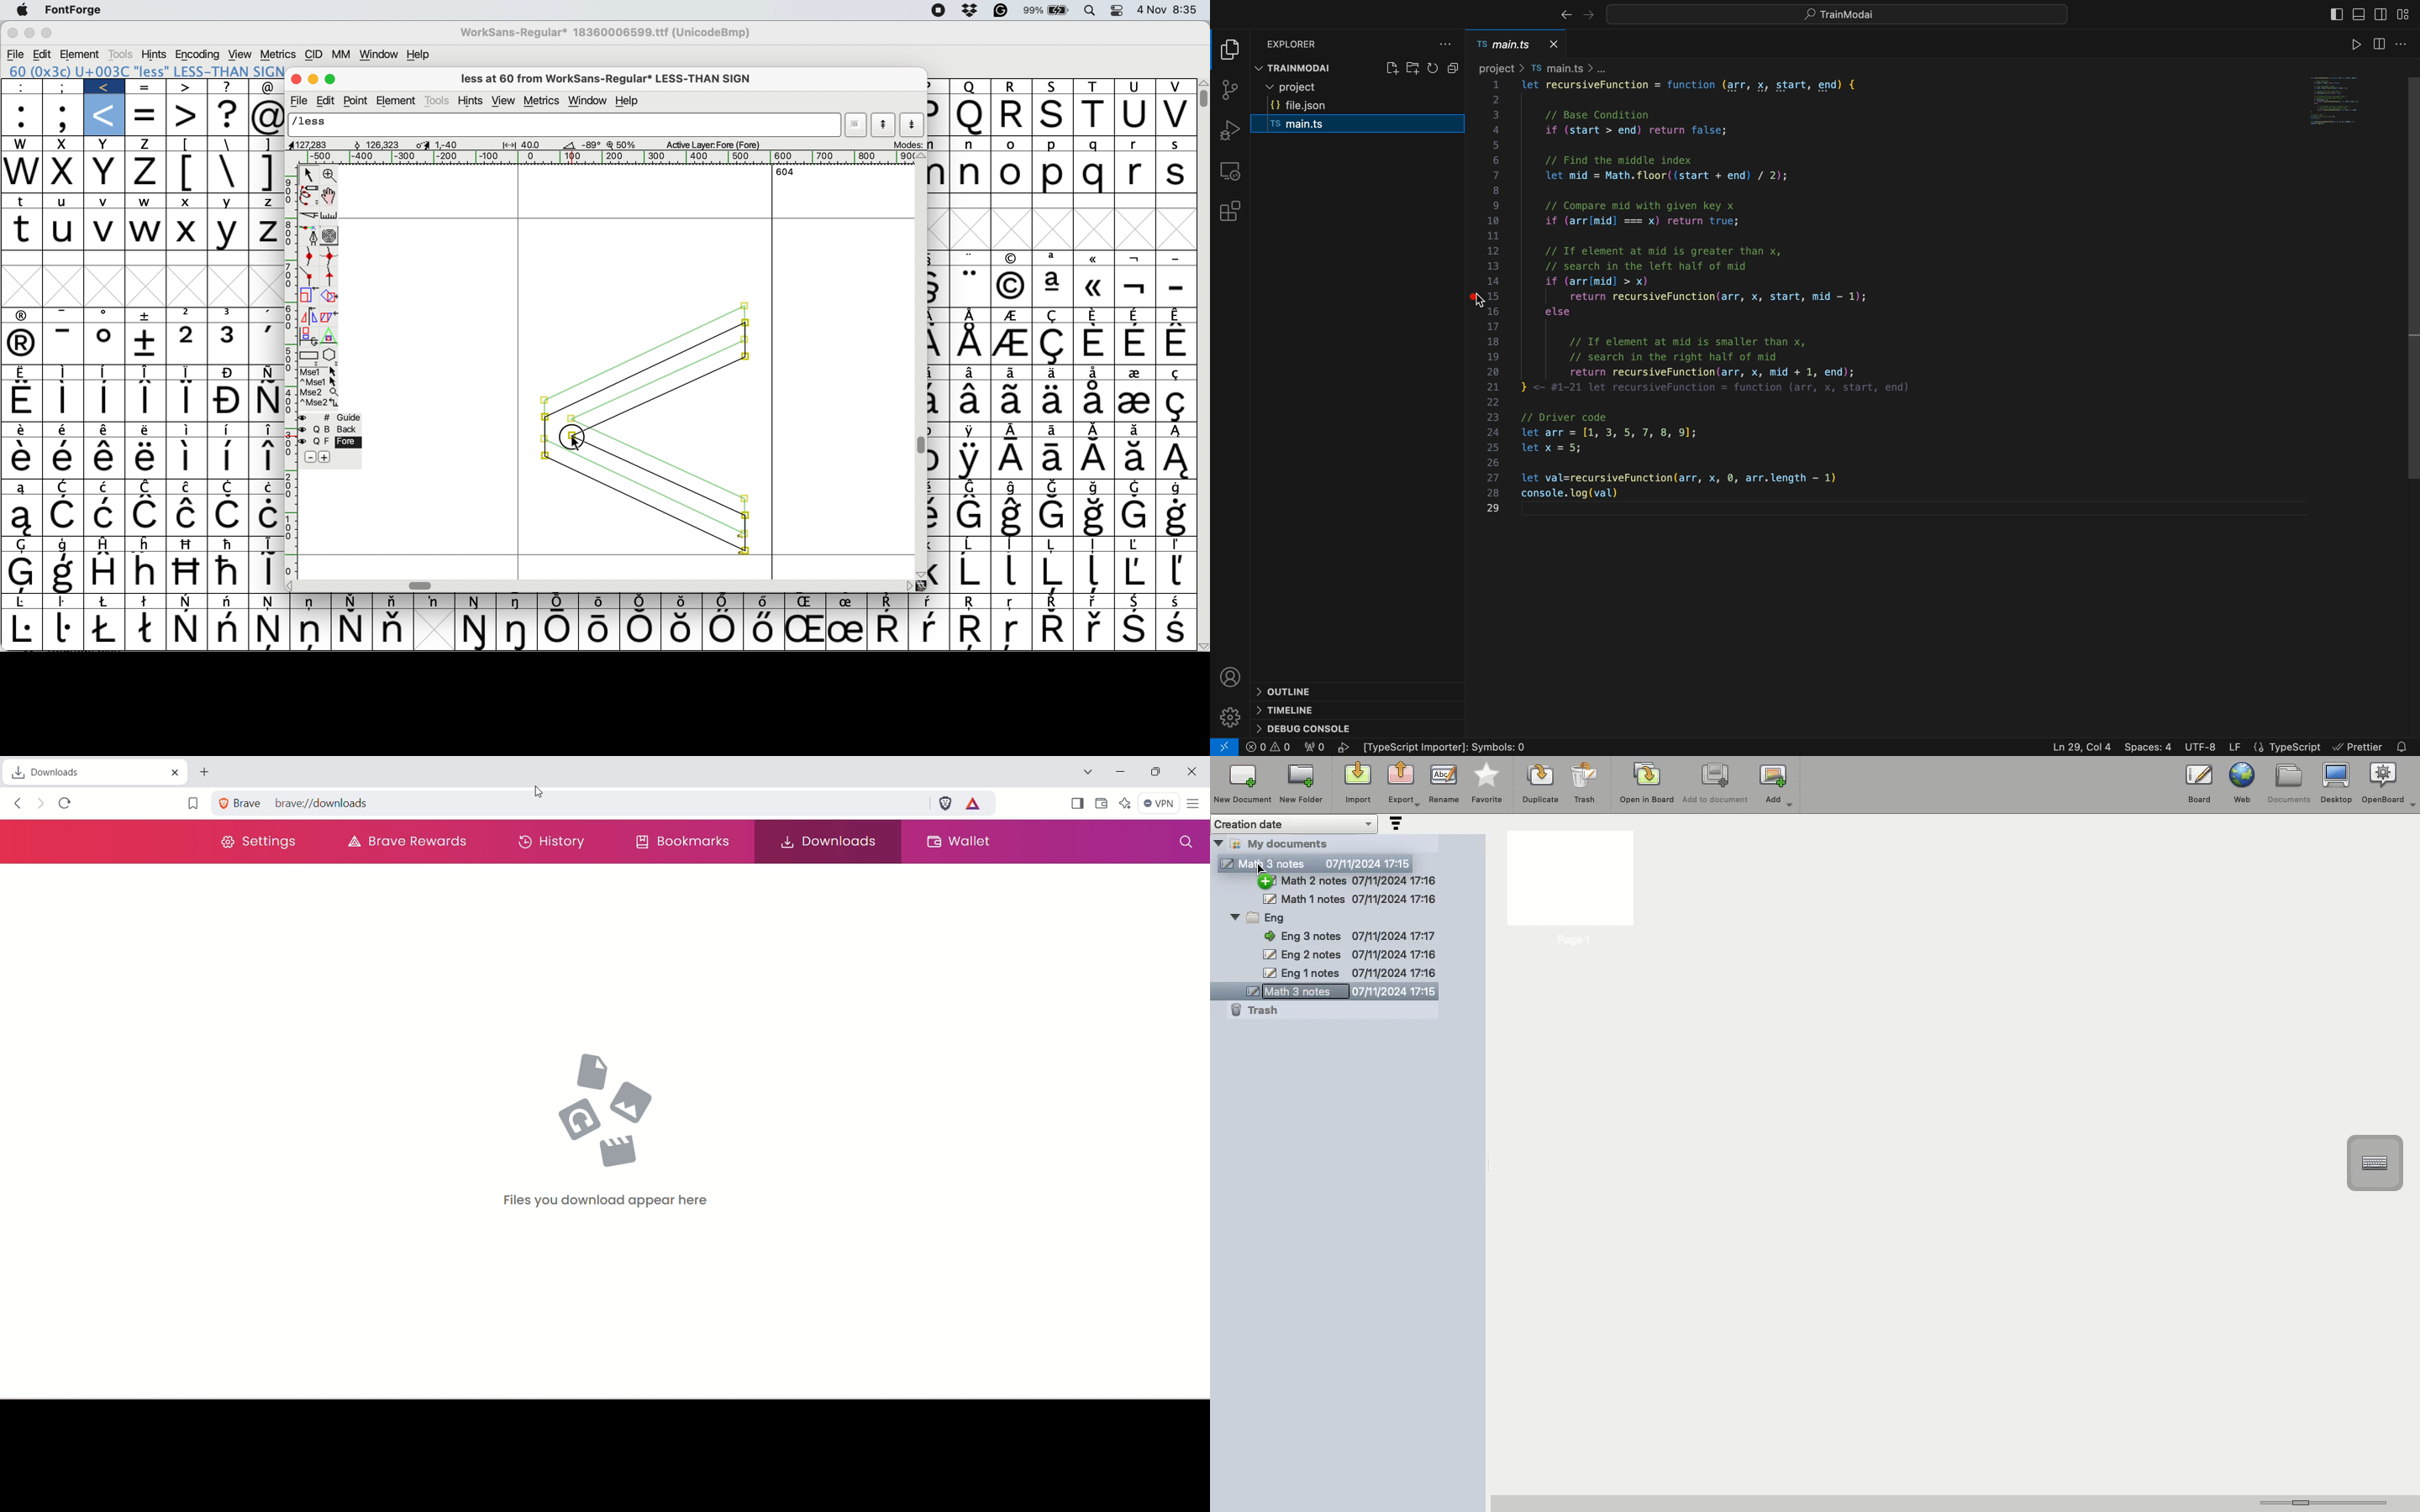 This screenshot has width=2436, height=1512. Describe the element at coordinates (308, 255) in the screenshot. I see `add a curve point` at that location.